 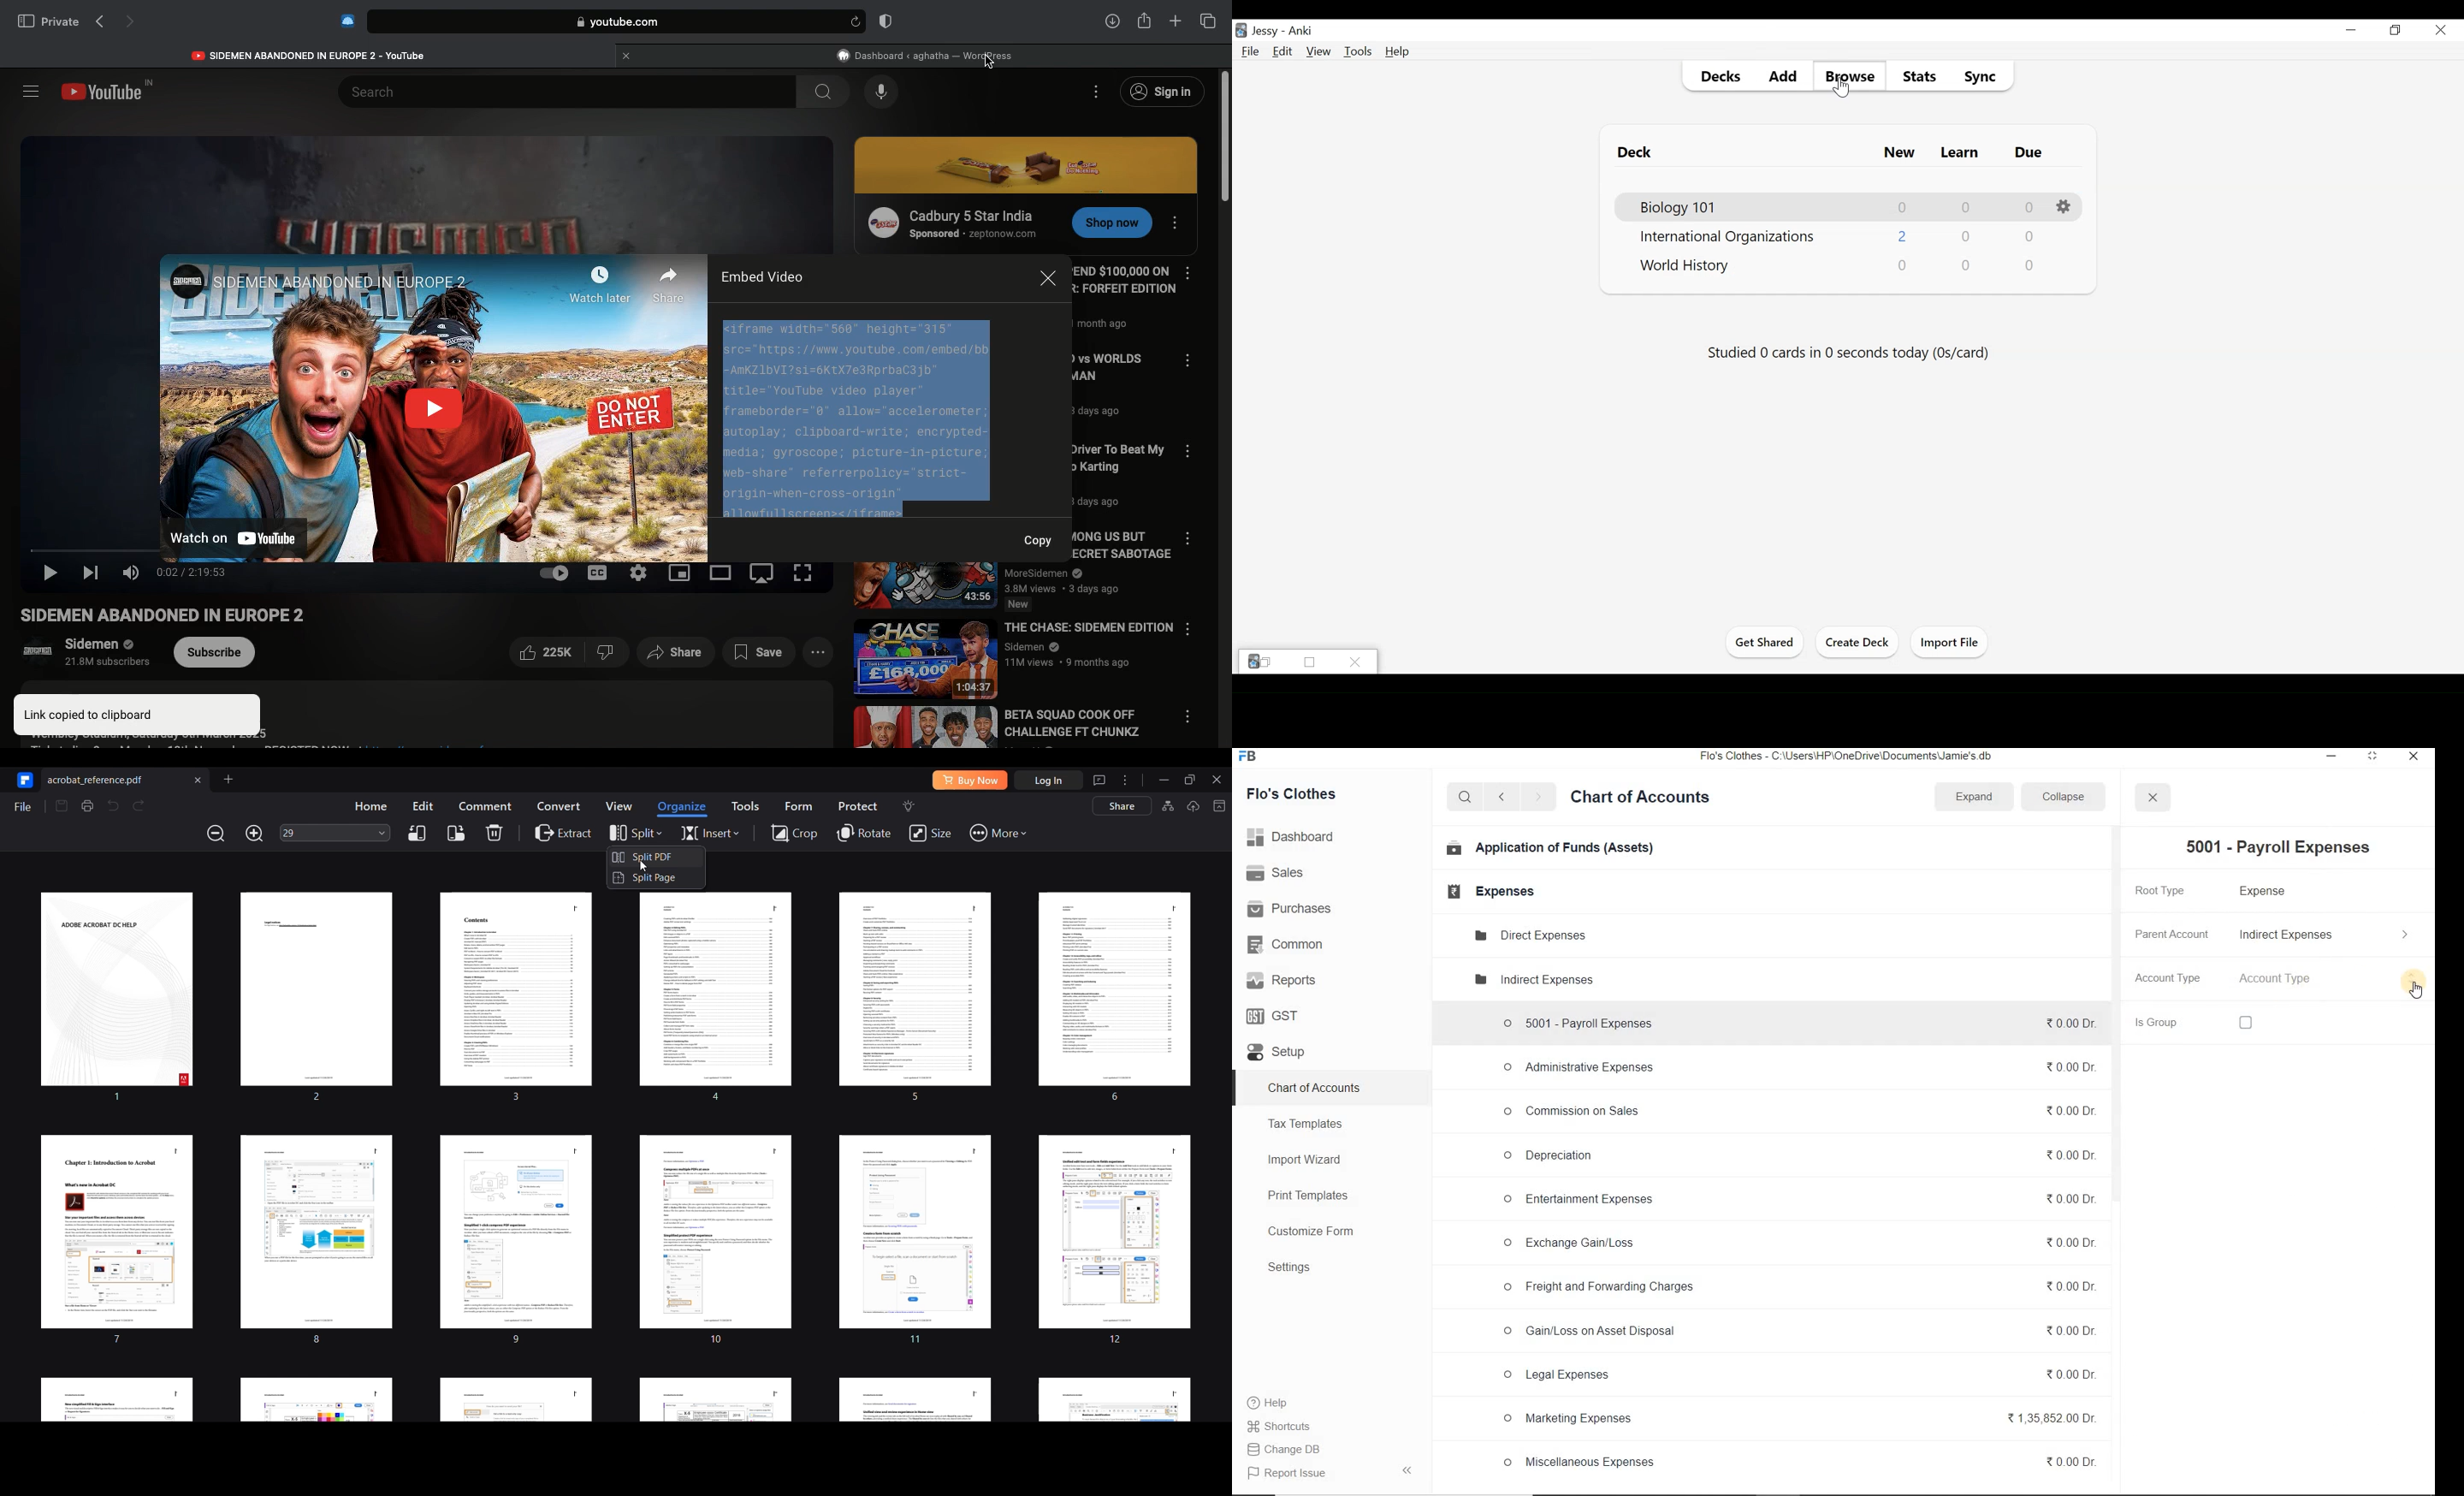 What do you see at coordinates (197, 779) in the screenshot?
I see `Close current file` at bounding box center [197, 779].